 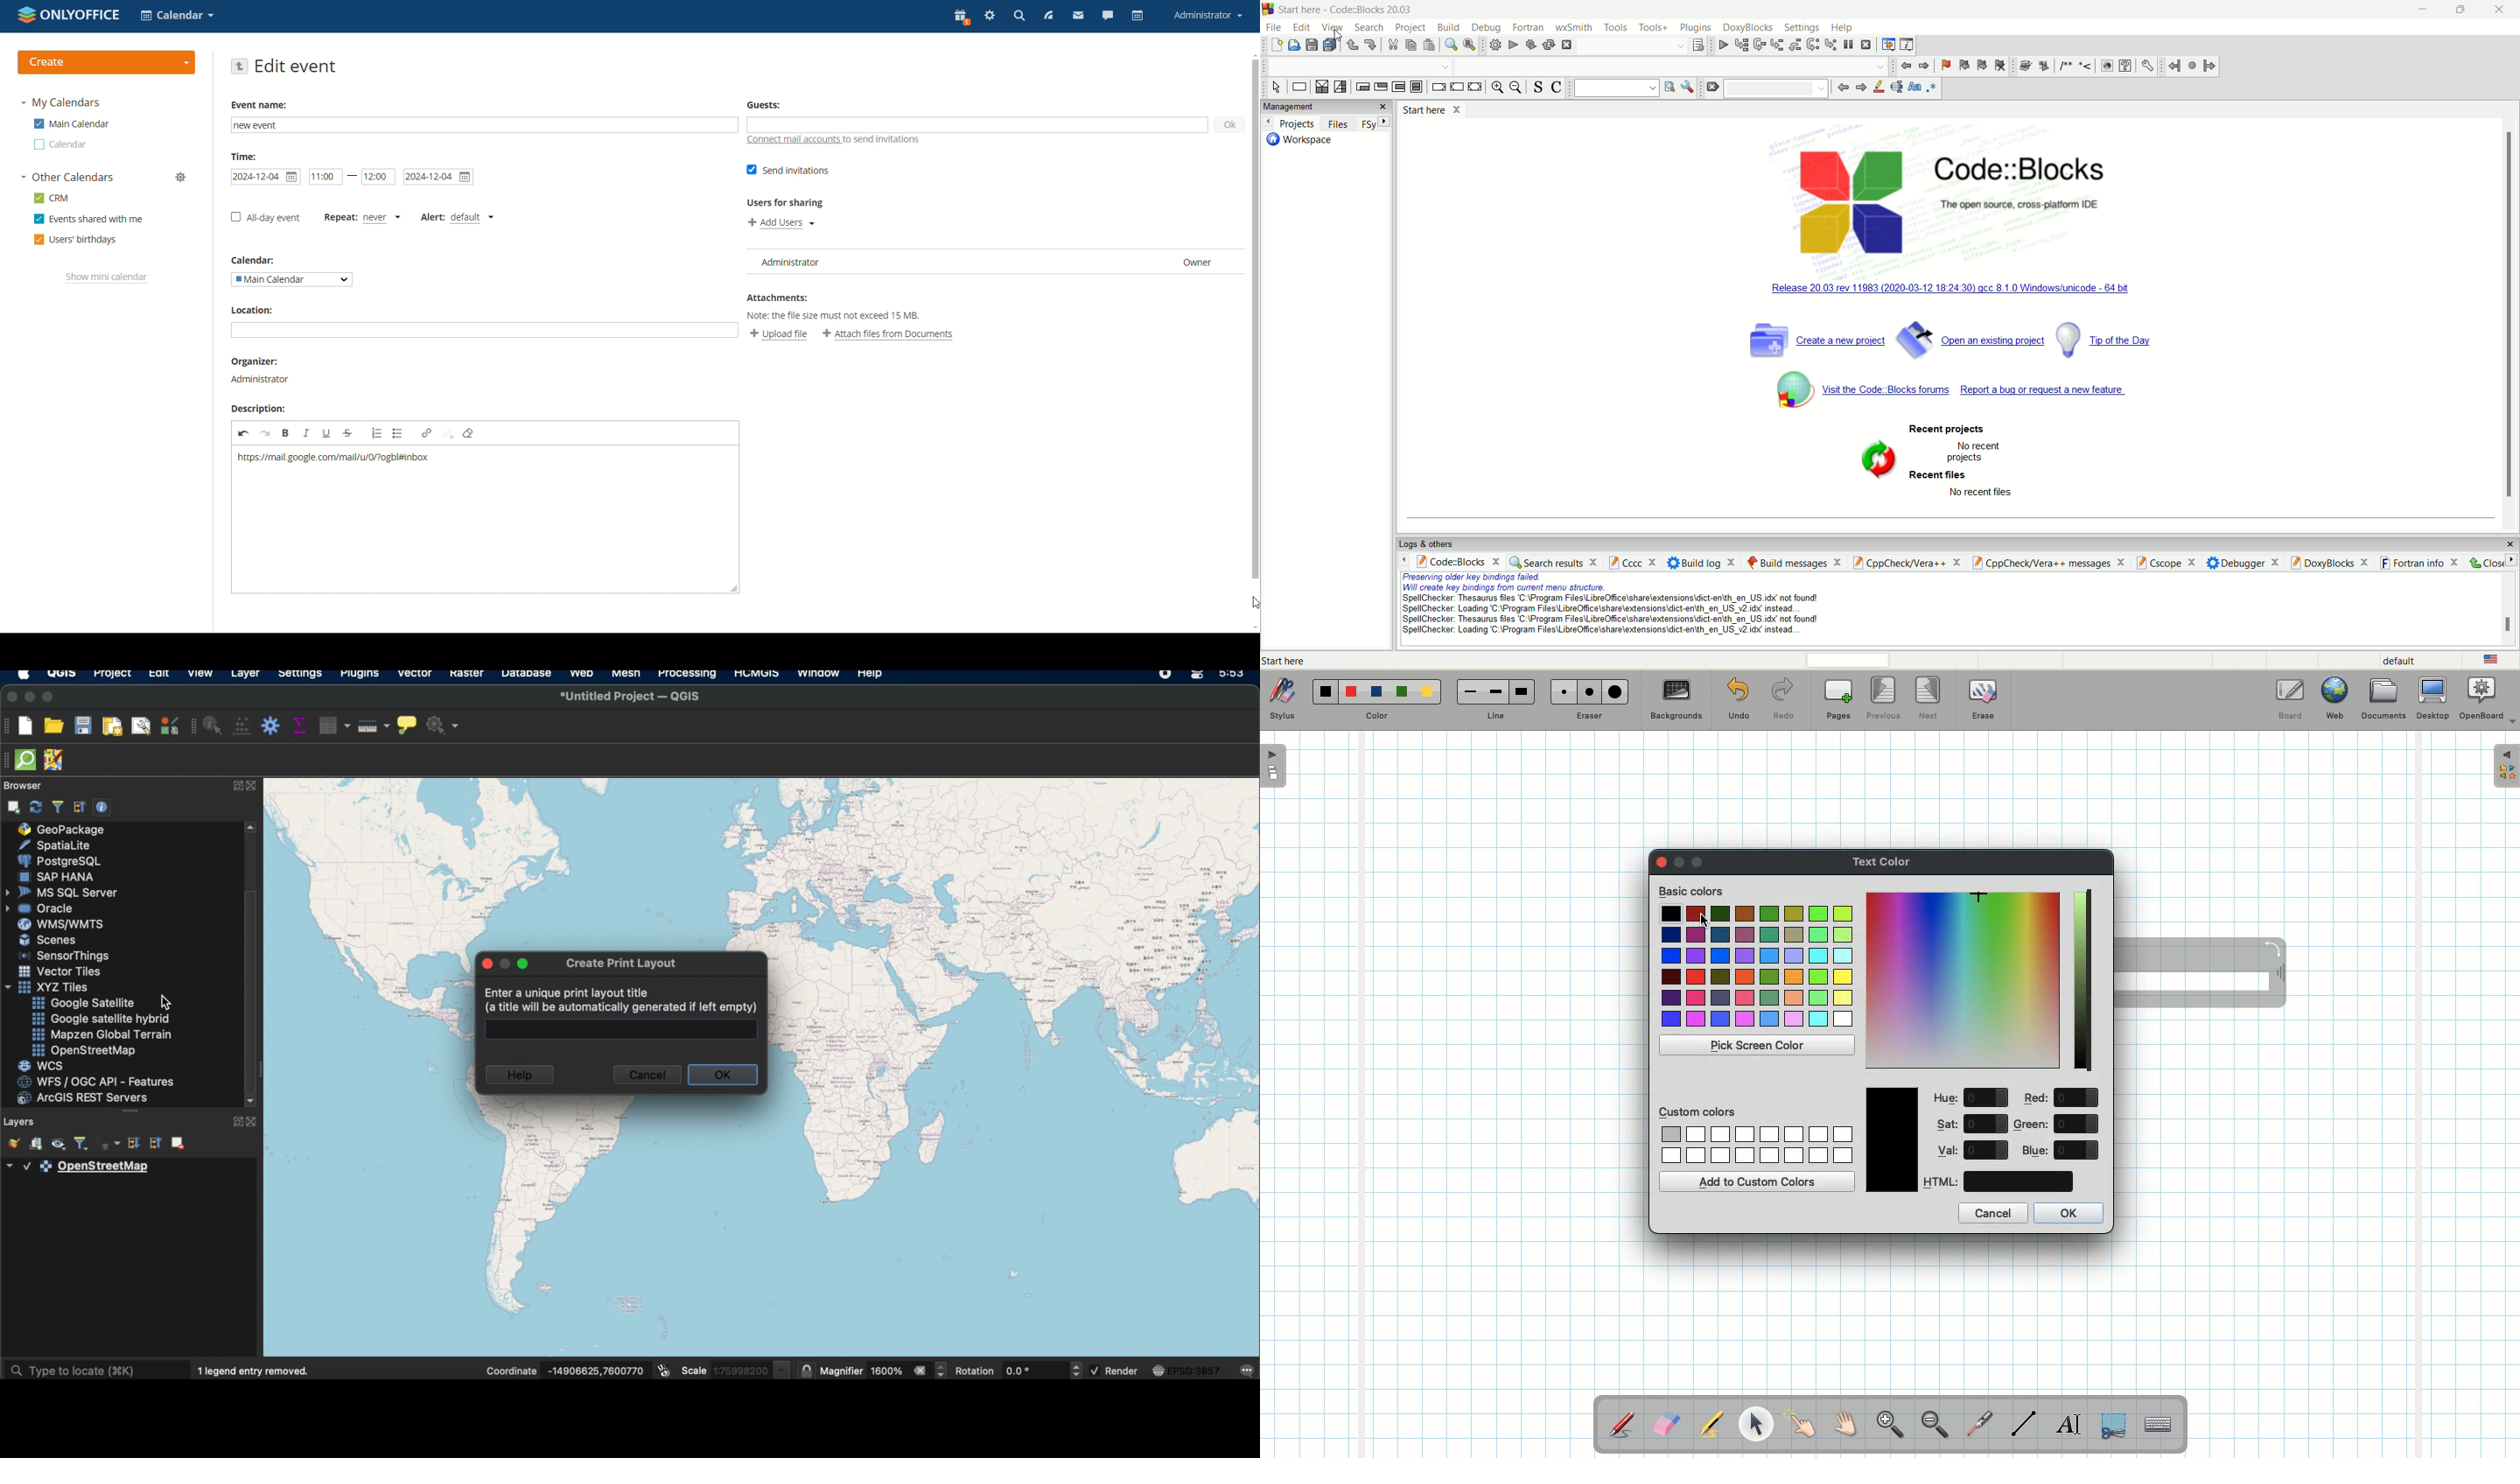 What do you see at coordinates (2413, 11) in the screenshot?
I see `minimize` at bounding box center [2413, 11].